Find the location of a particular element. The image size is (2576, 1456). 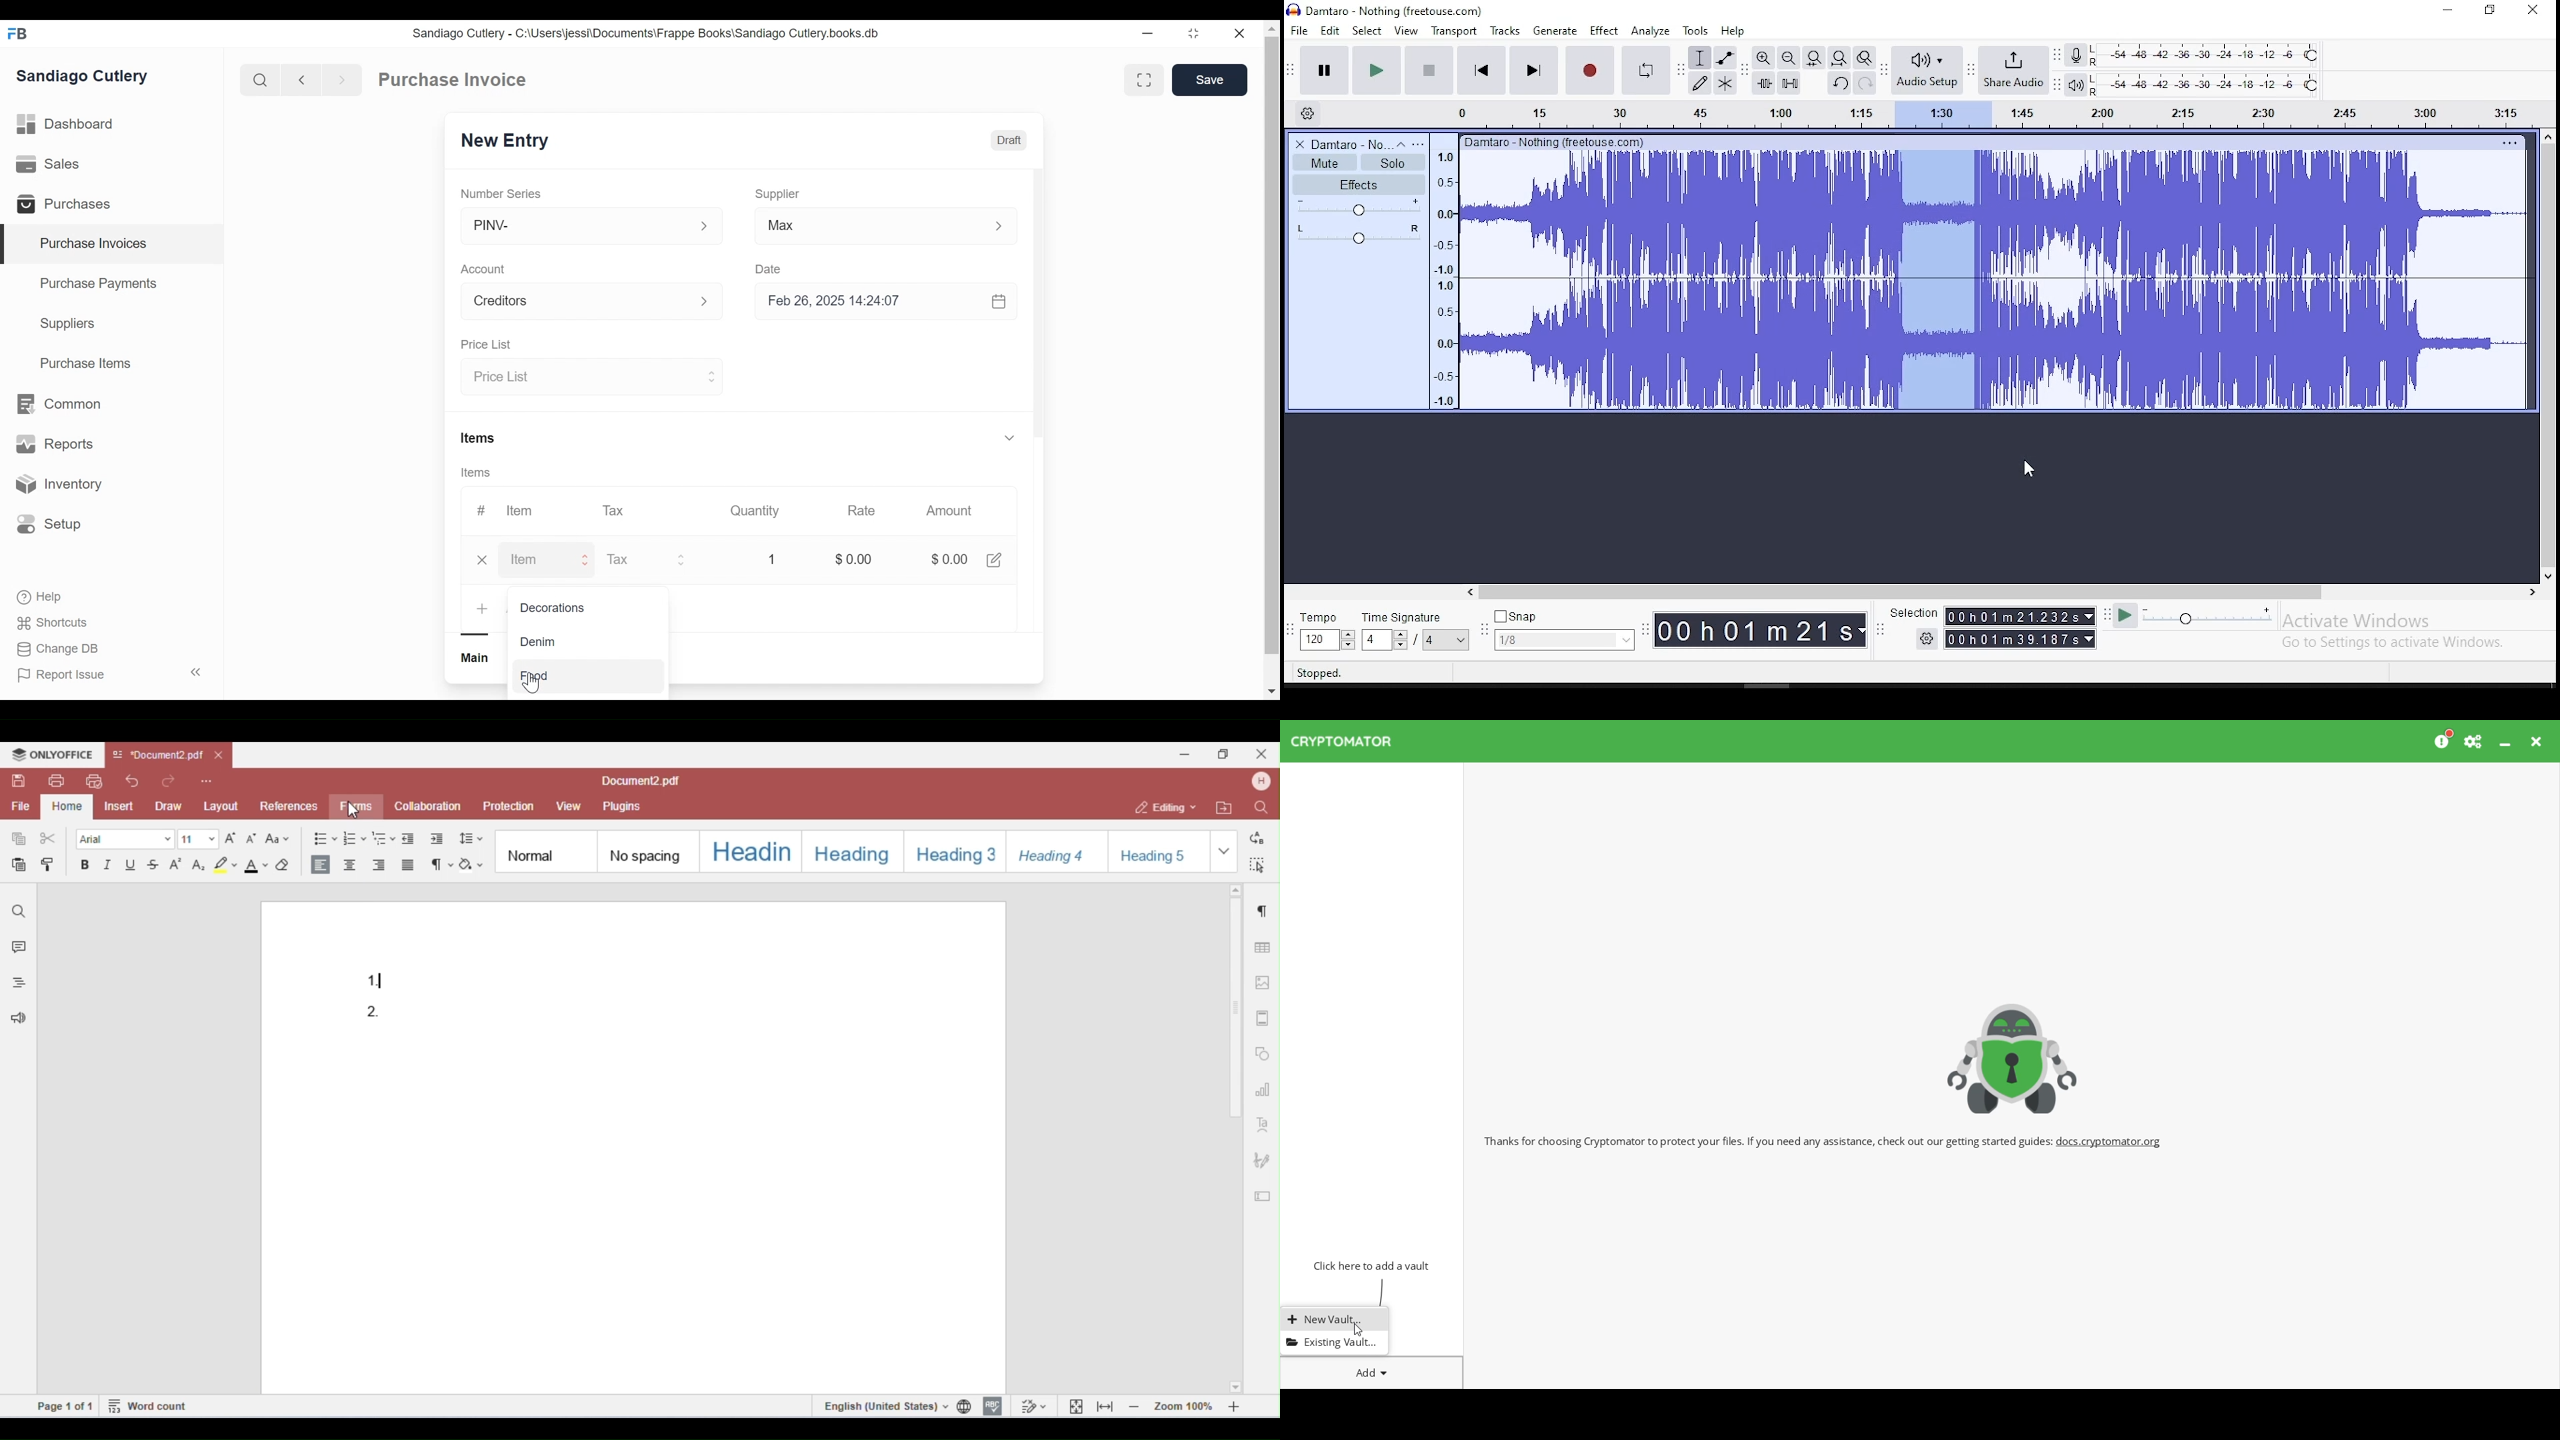

vertical scroll bar is located at coordinates (1272, 345).